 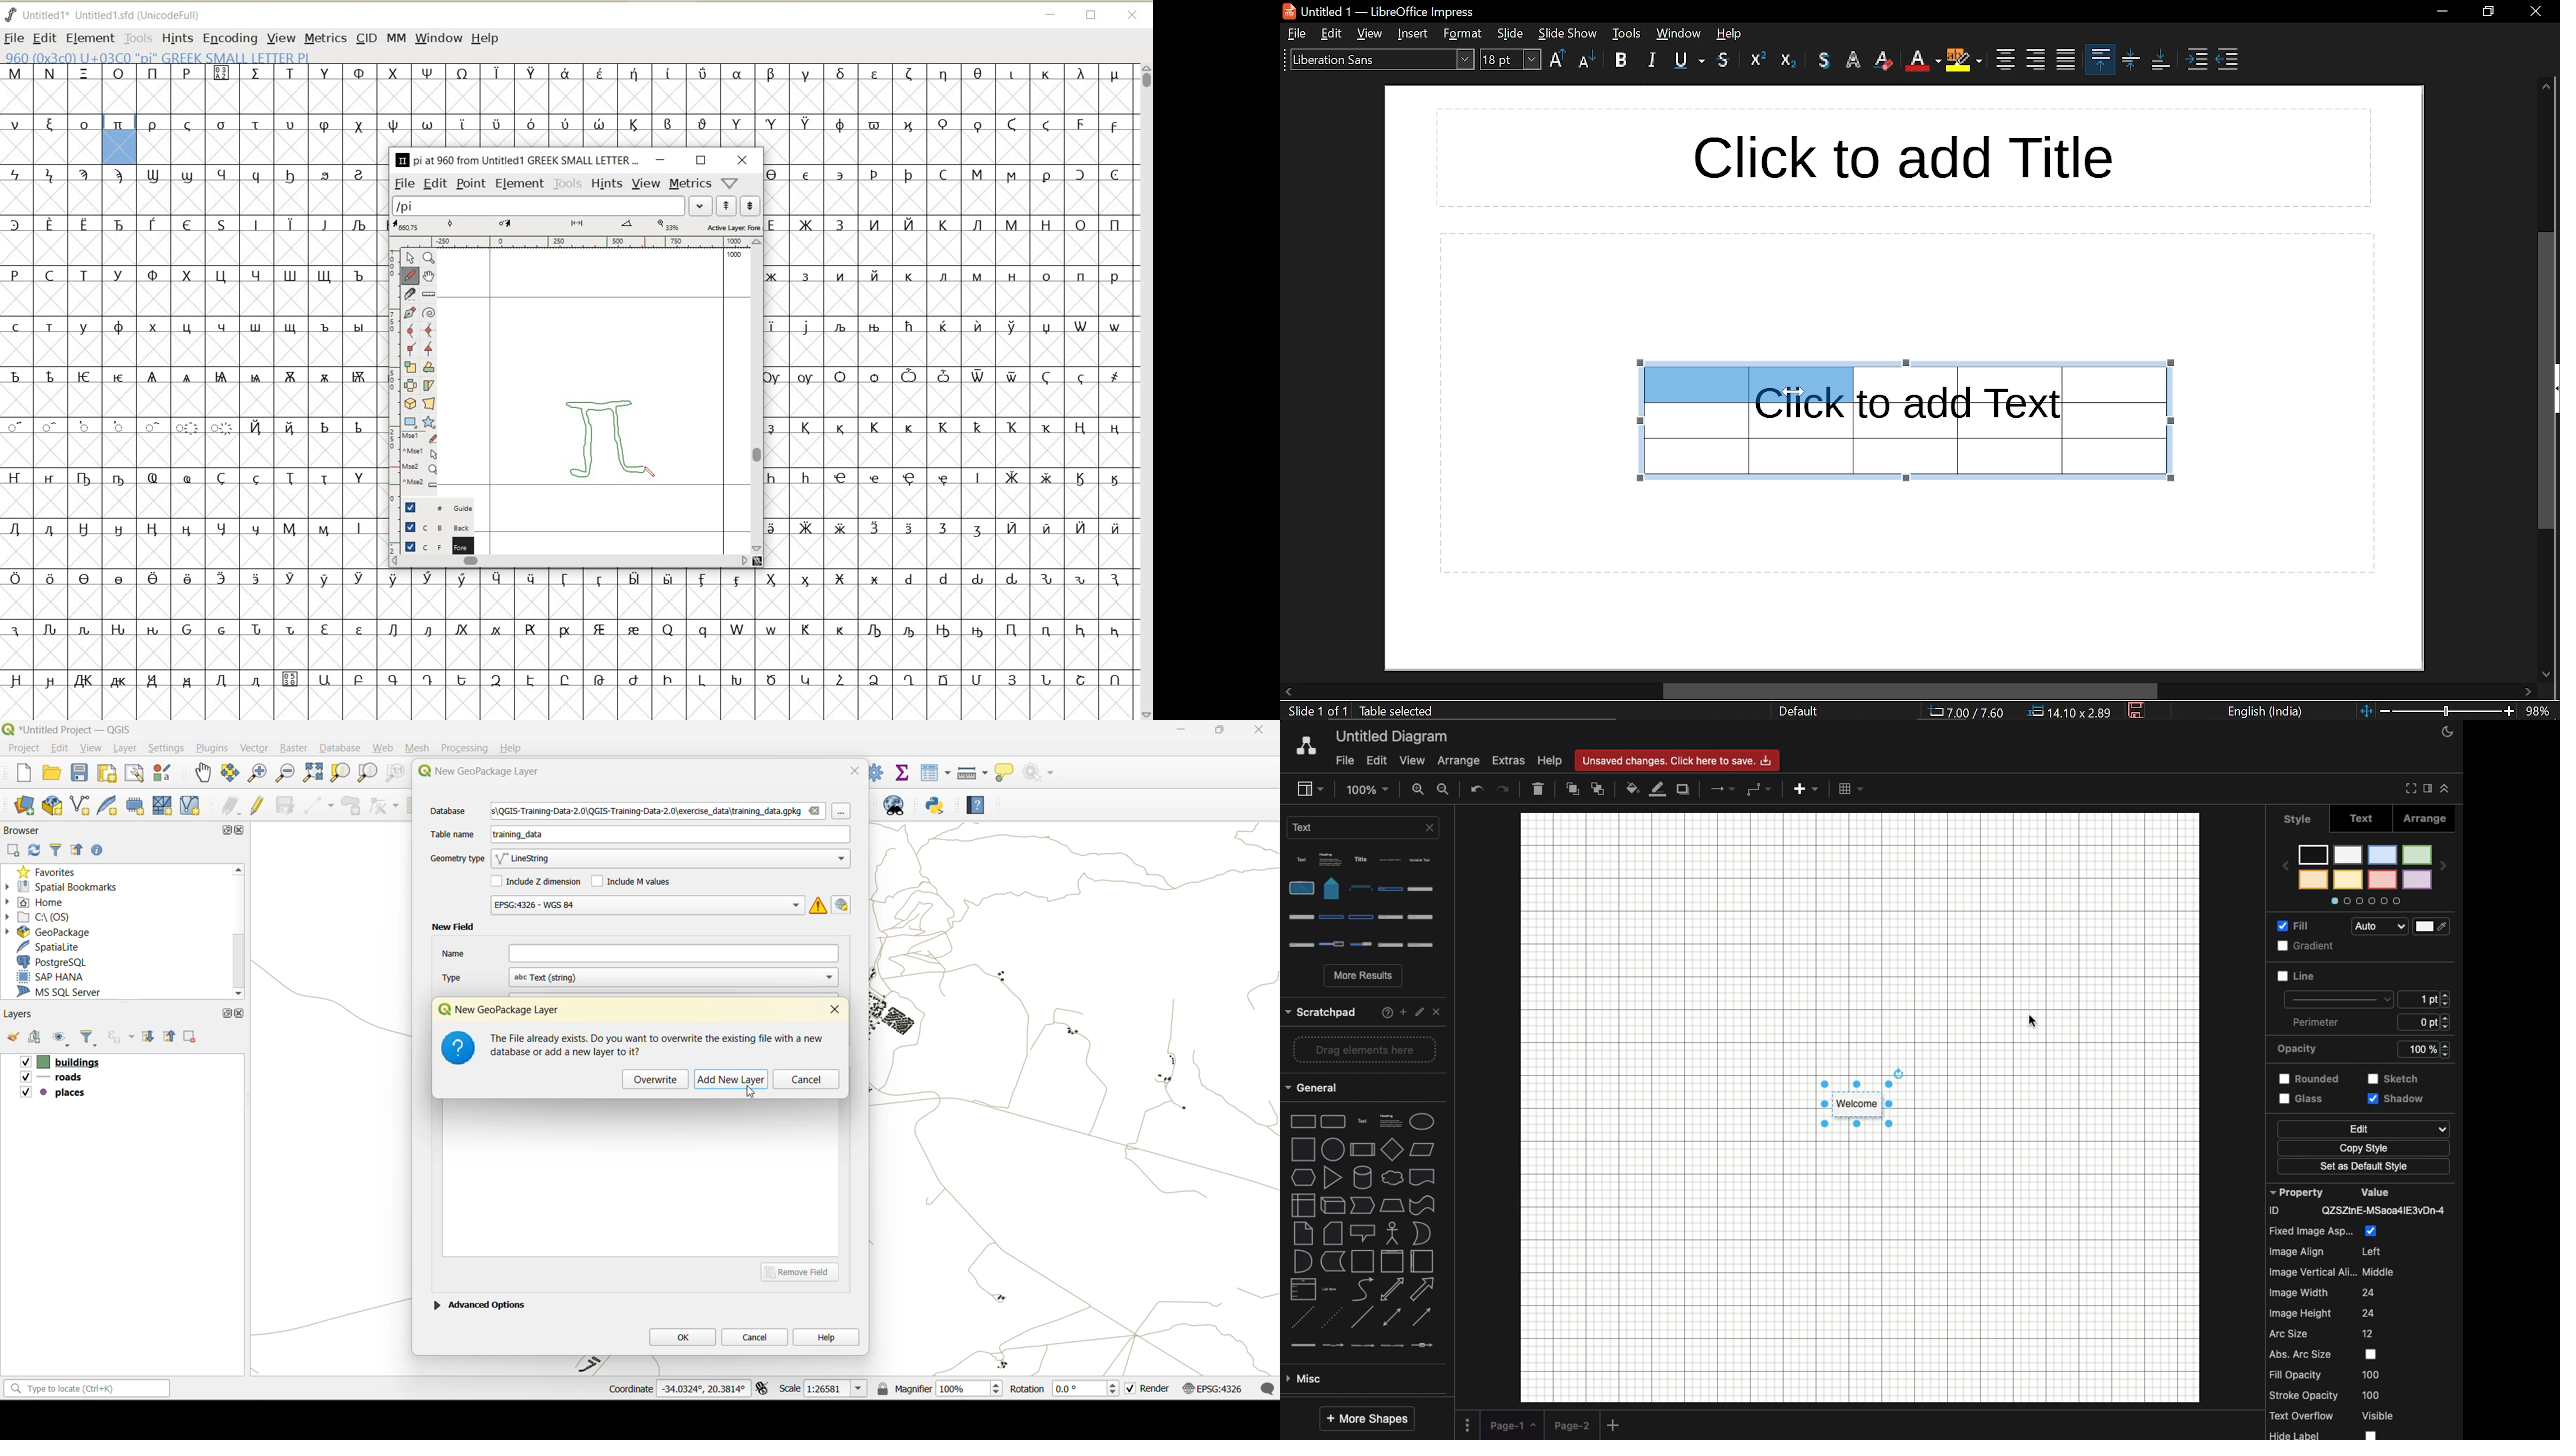 I want to click on Opacity, so click(x=2371, y=1022).